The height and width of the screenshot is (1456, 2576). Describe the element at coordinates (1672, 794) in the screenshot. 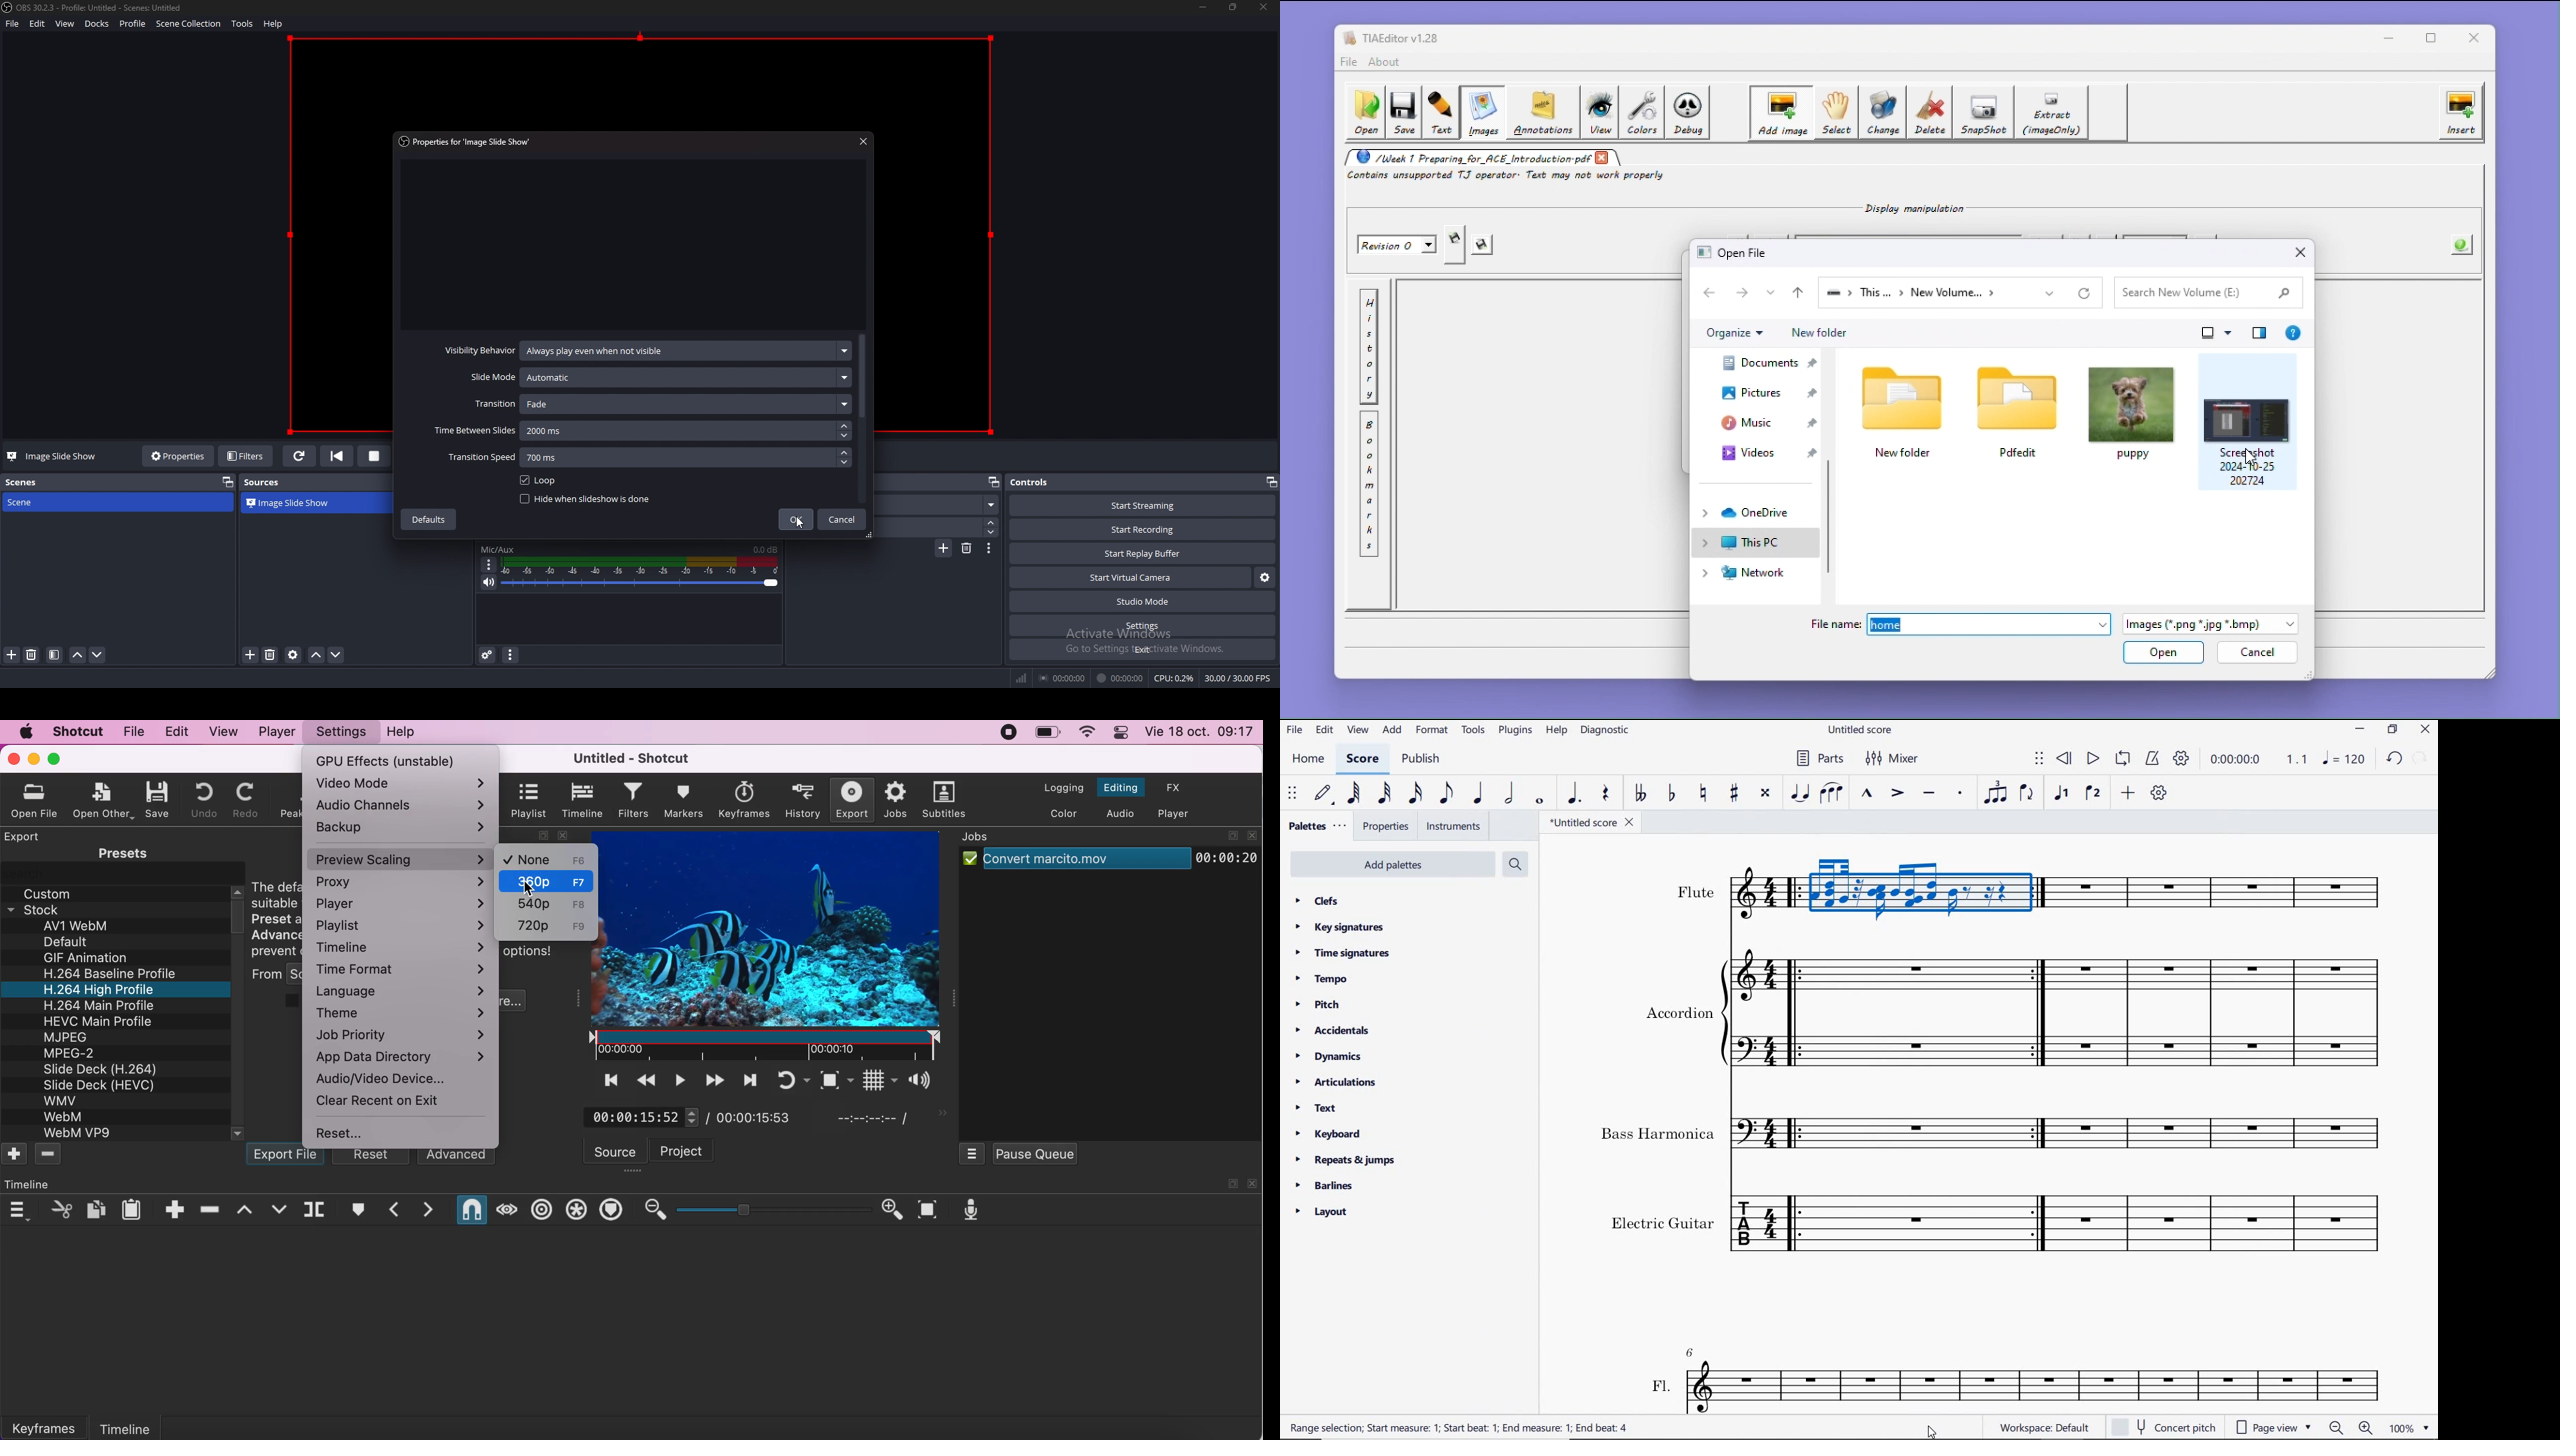

I see `toggle flat` at that location.